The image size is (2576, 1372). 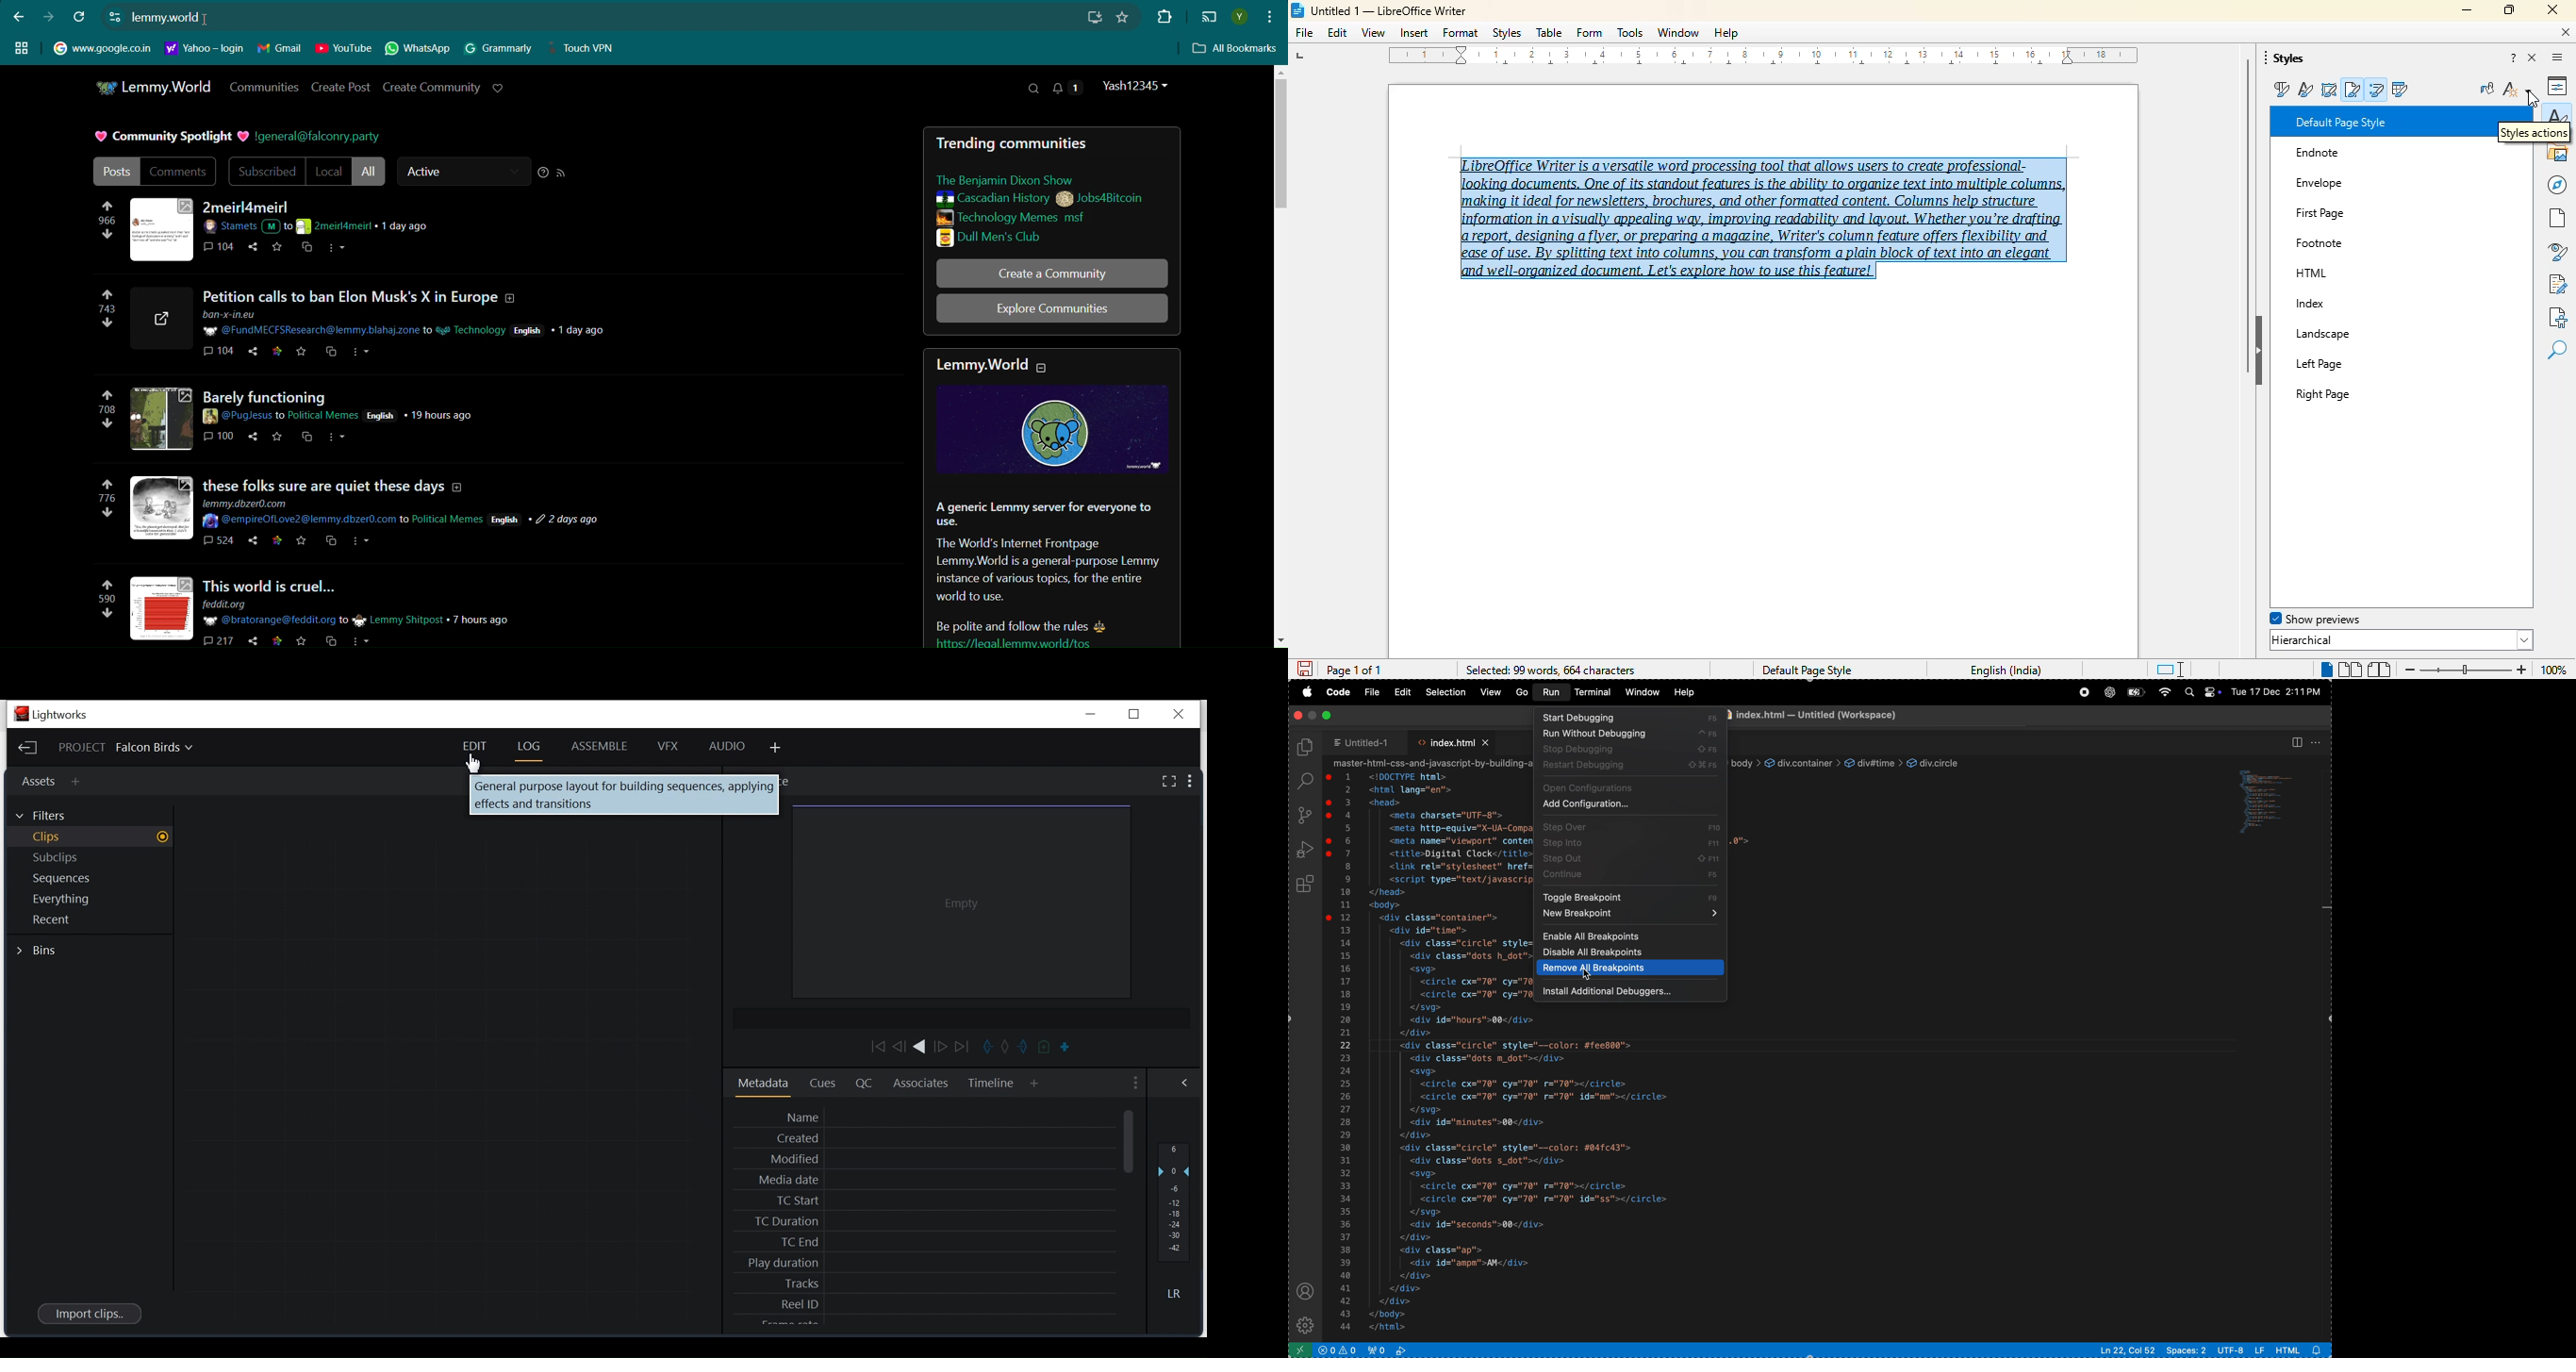 What do you see at coordinates (1172, 1201) in the screenshot?
I see `Audio output level (dB)` at bounding box center [1172, 1201].